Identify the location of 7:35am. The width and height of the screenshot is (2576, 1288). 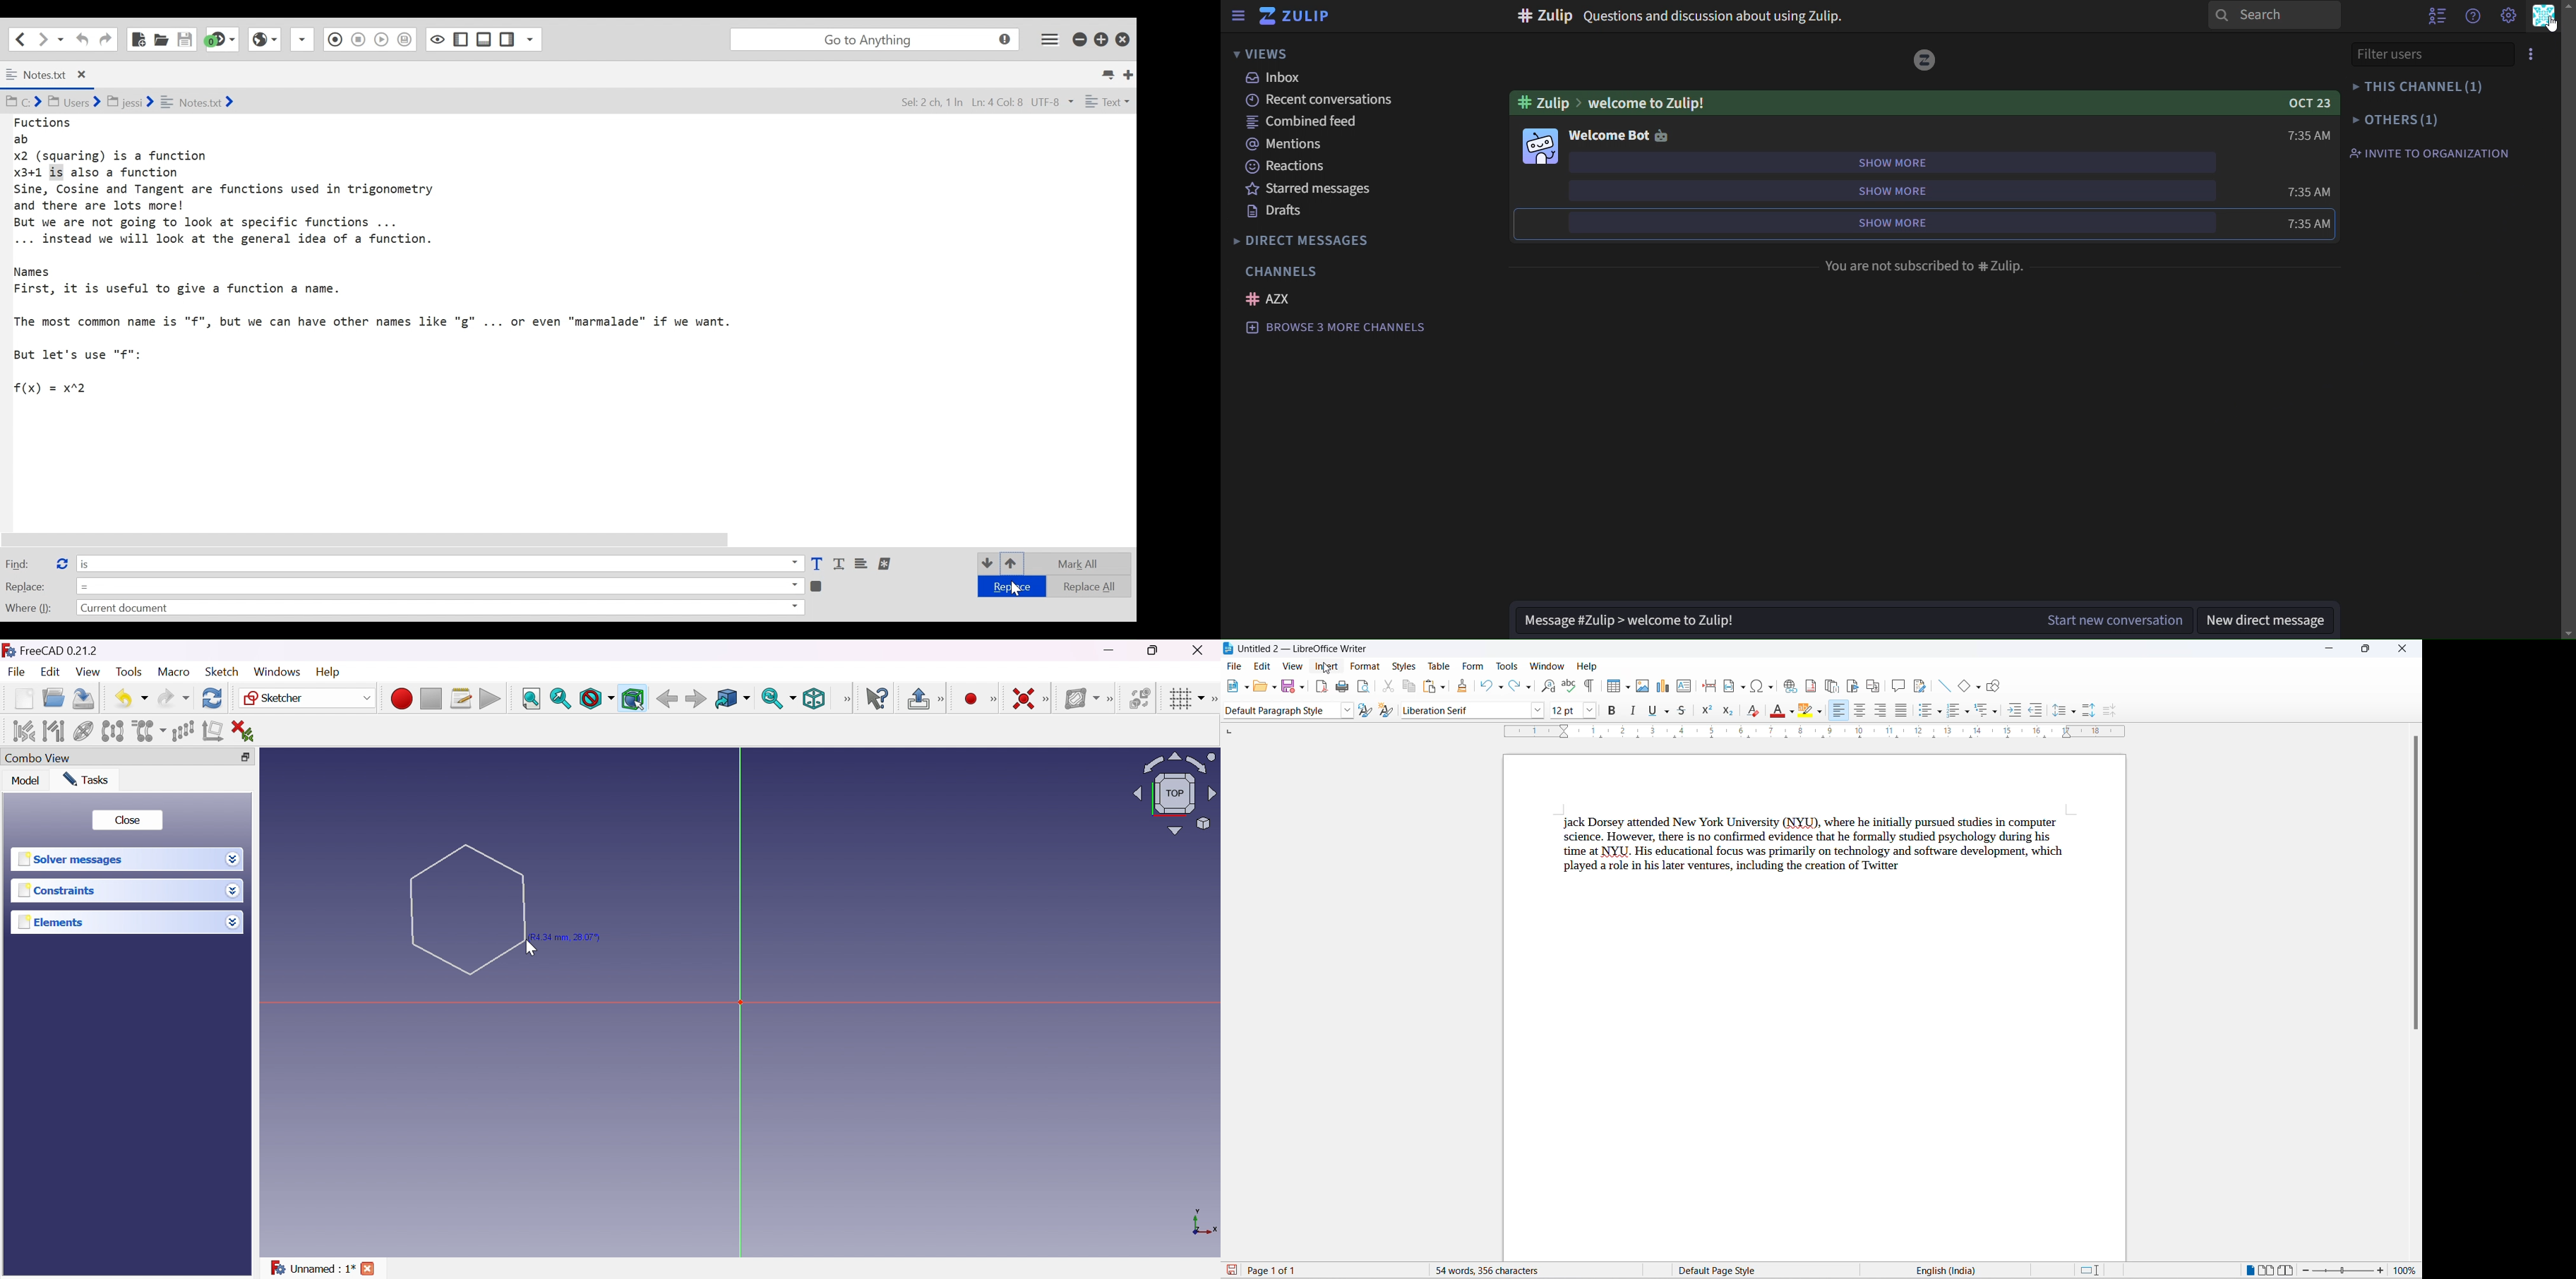
(2308, 189).